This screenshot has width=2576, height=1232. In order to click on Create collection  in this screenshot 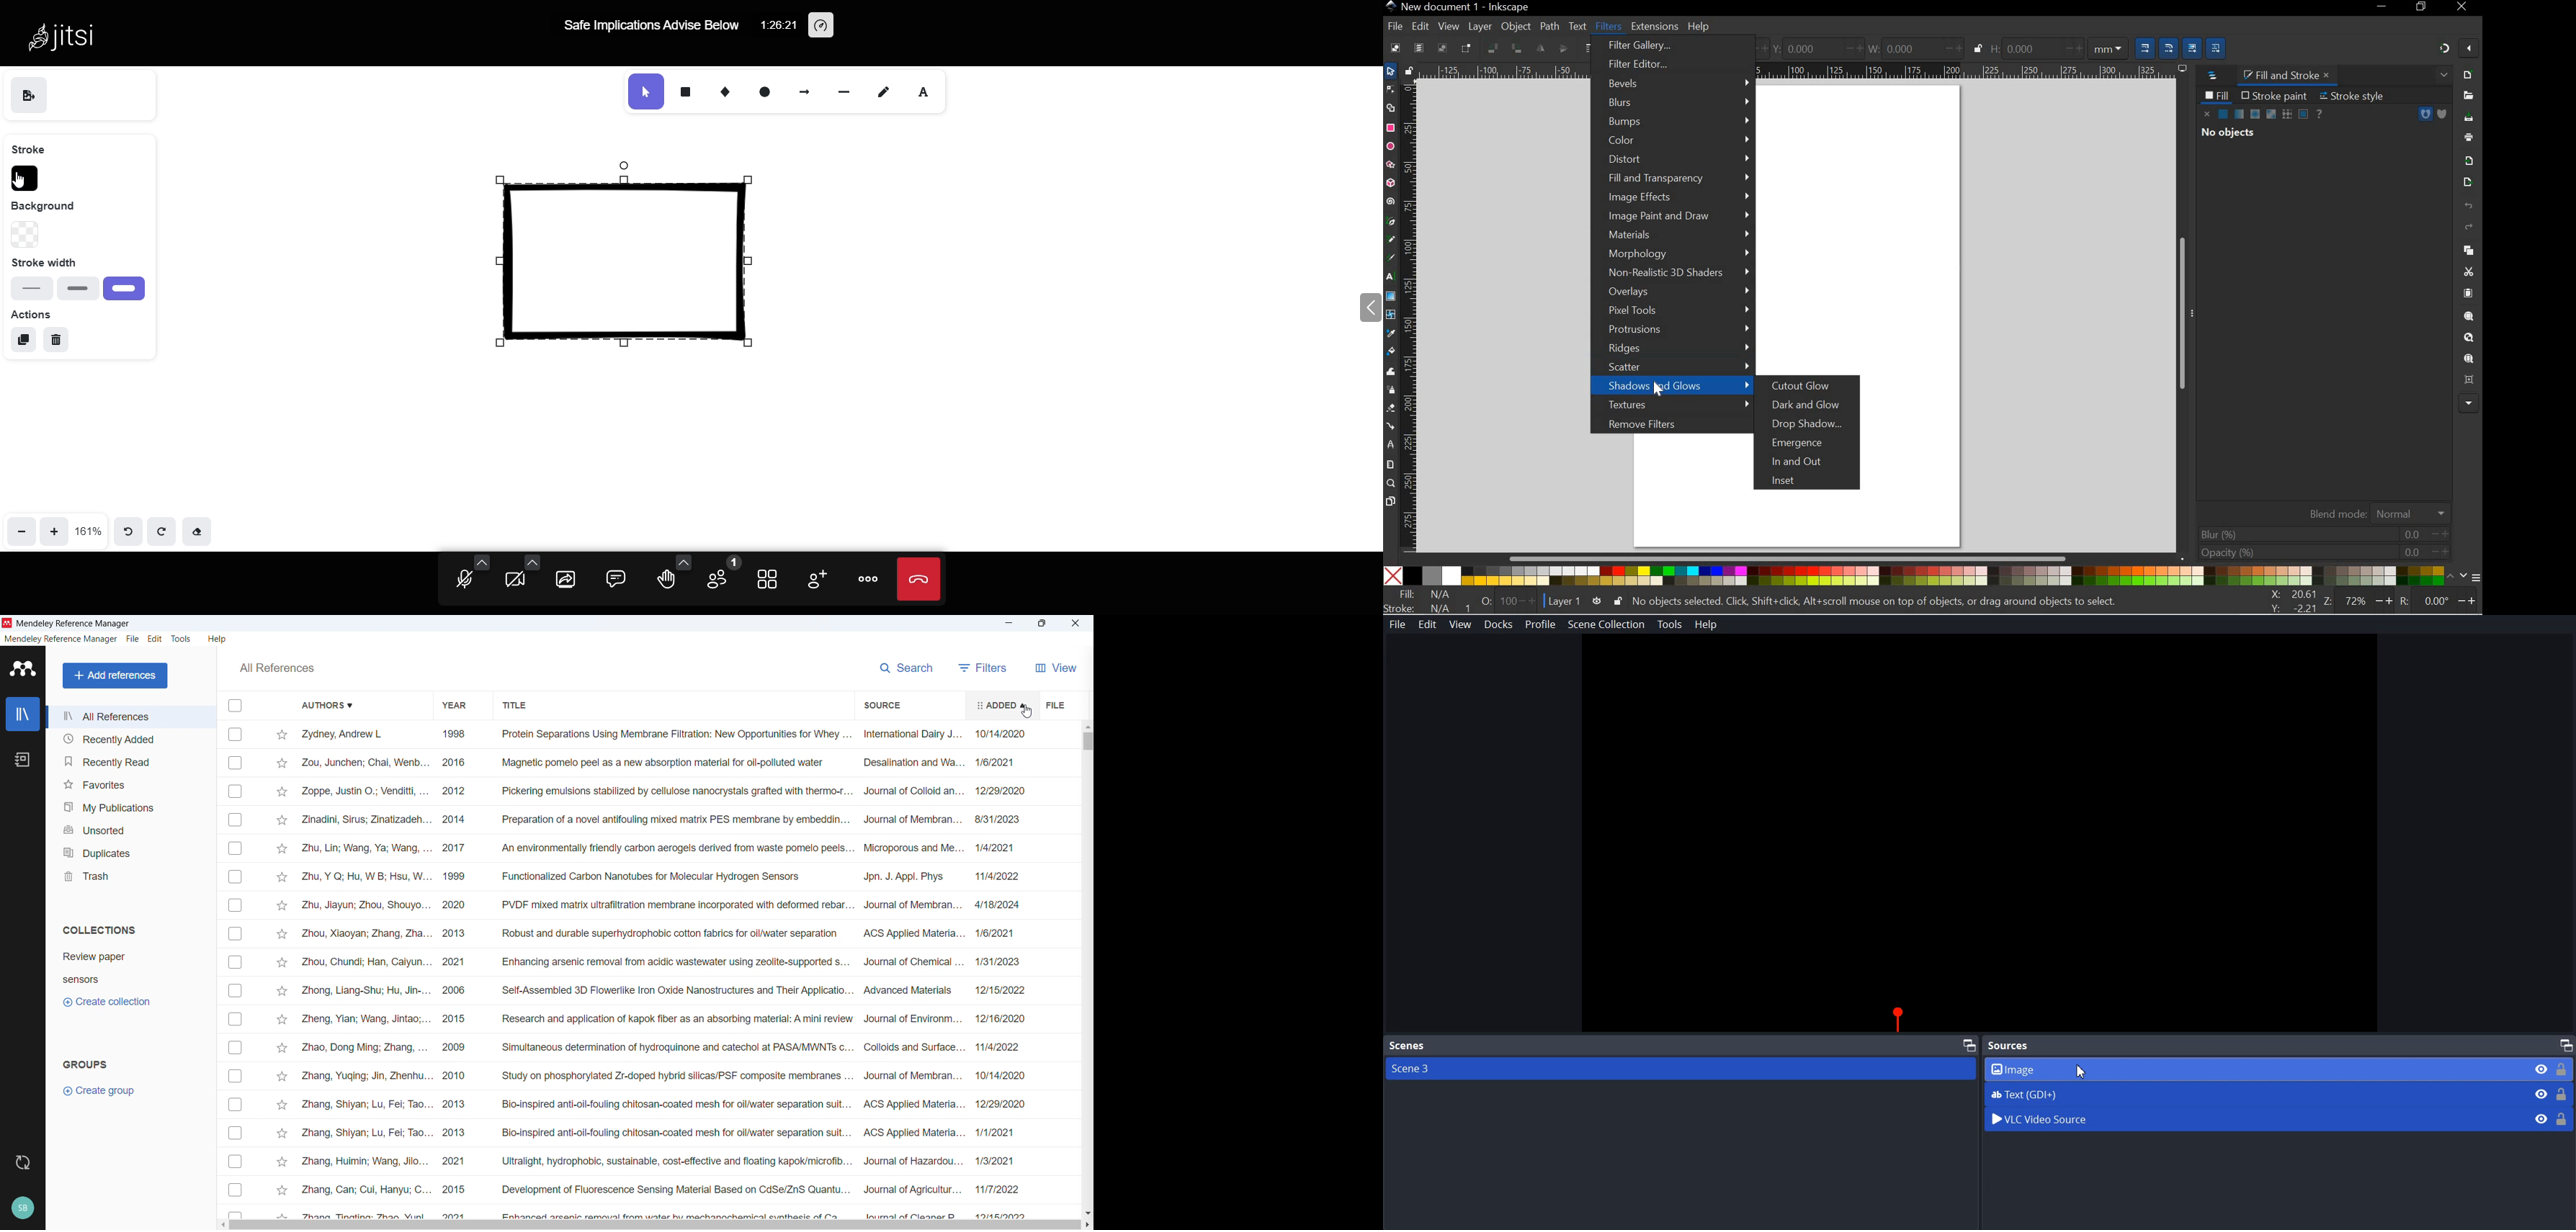, I will do `click(108, 1002)`.